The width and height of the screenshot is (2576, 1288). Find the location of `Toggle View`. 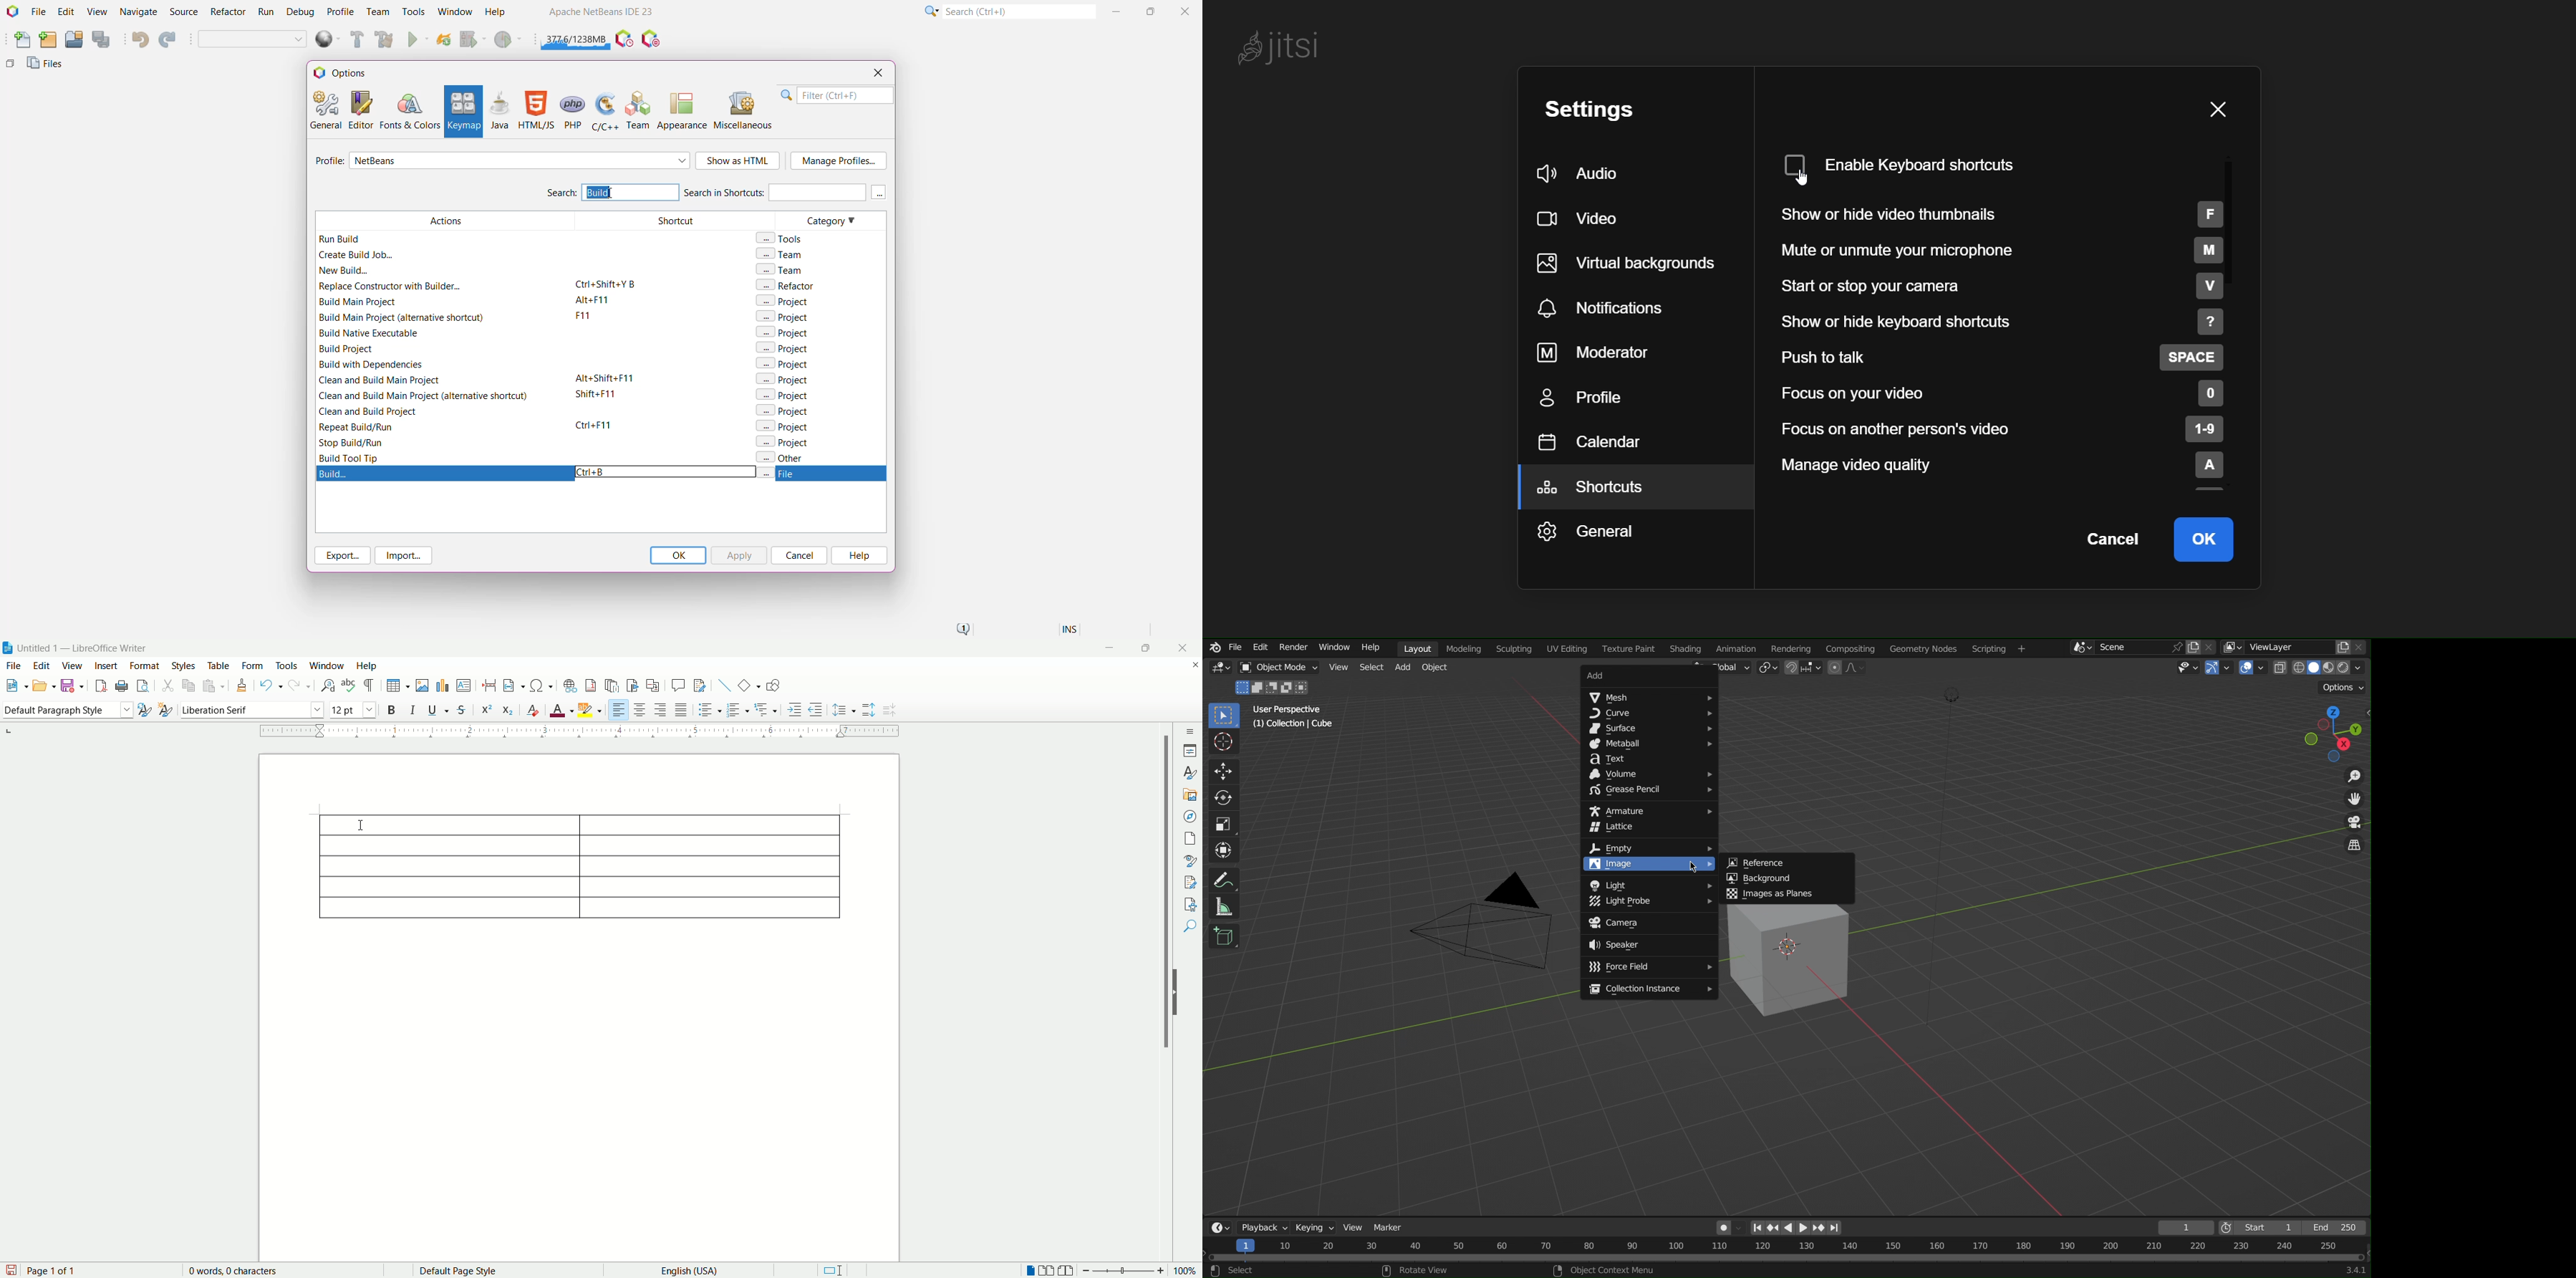

Toggle View is located at coordinates (2356, 848).